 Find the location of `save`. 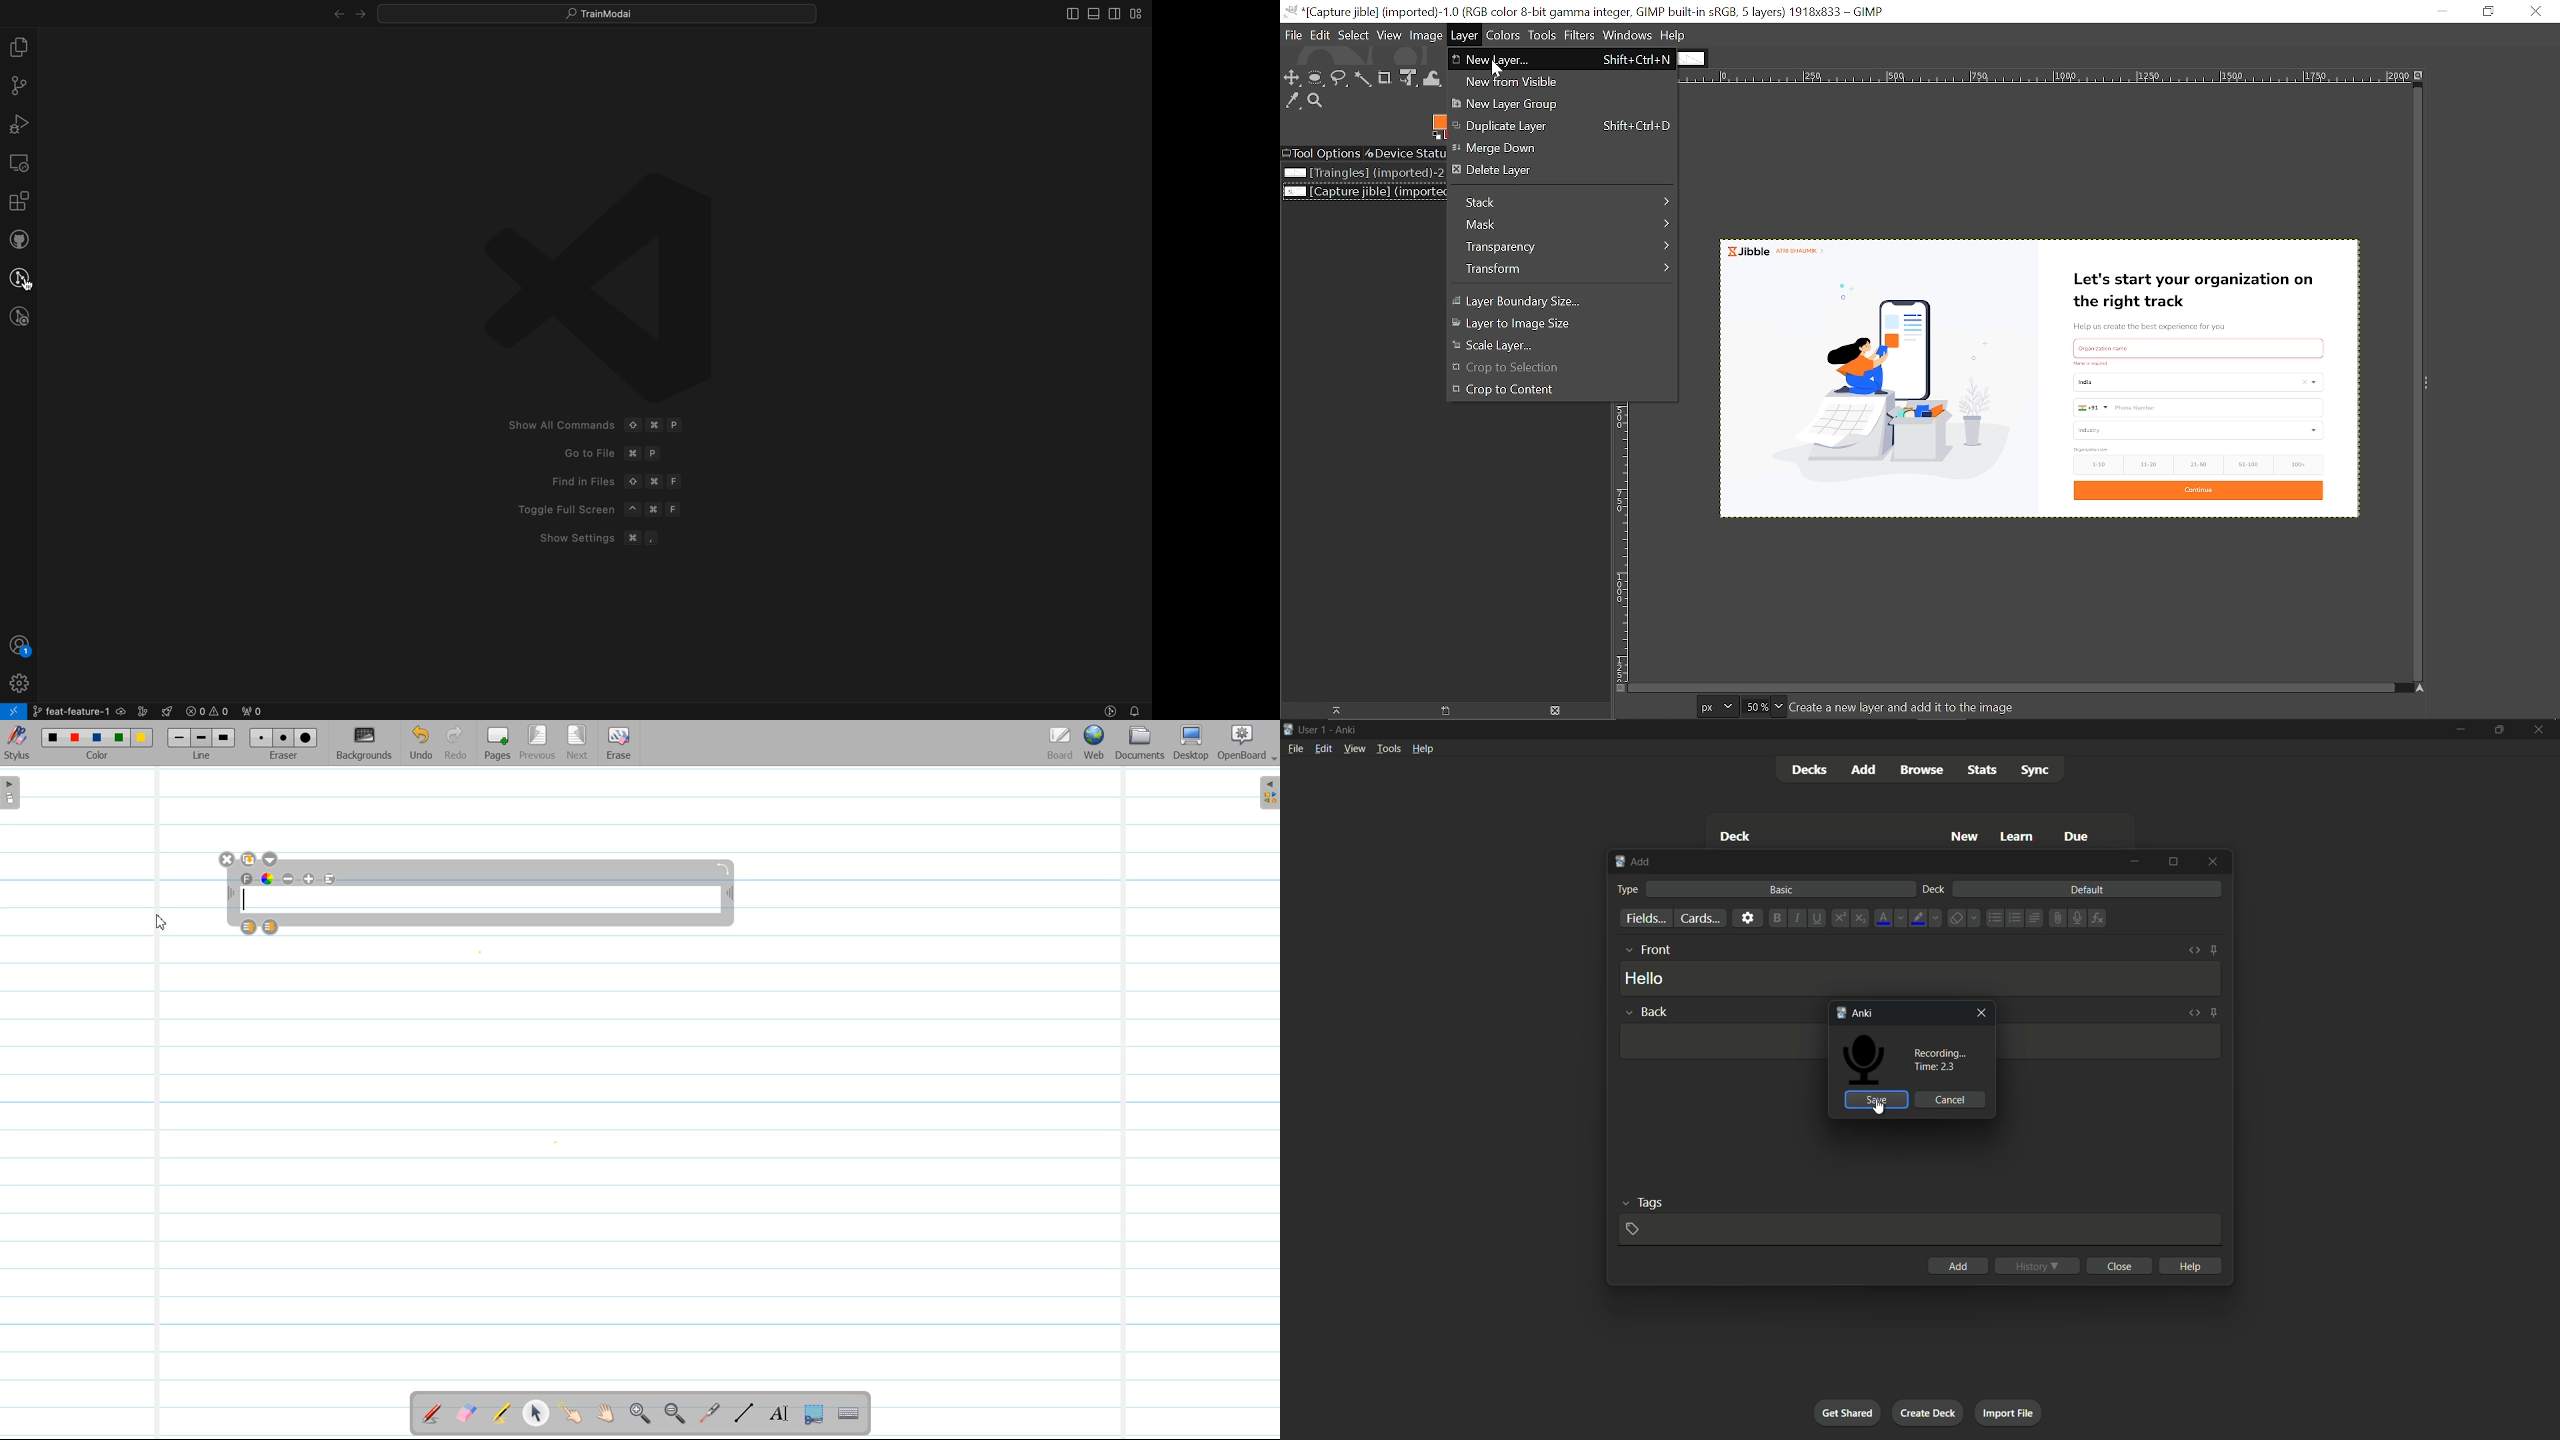

save is located at coordinates (1876, 1099).